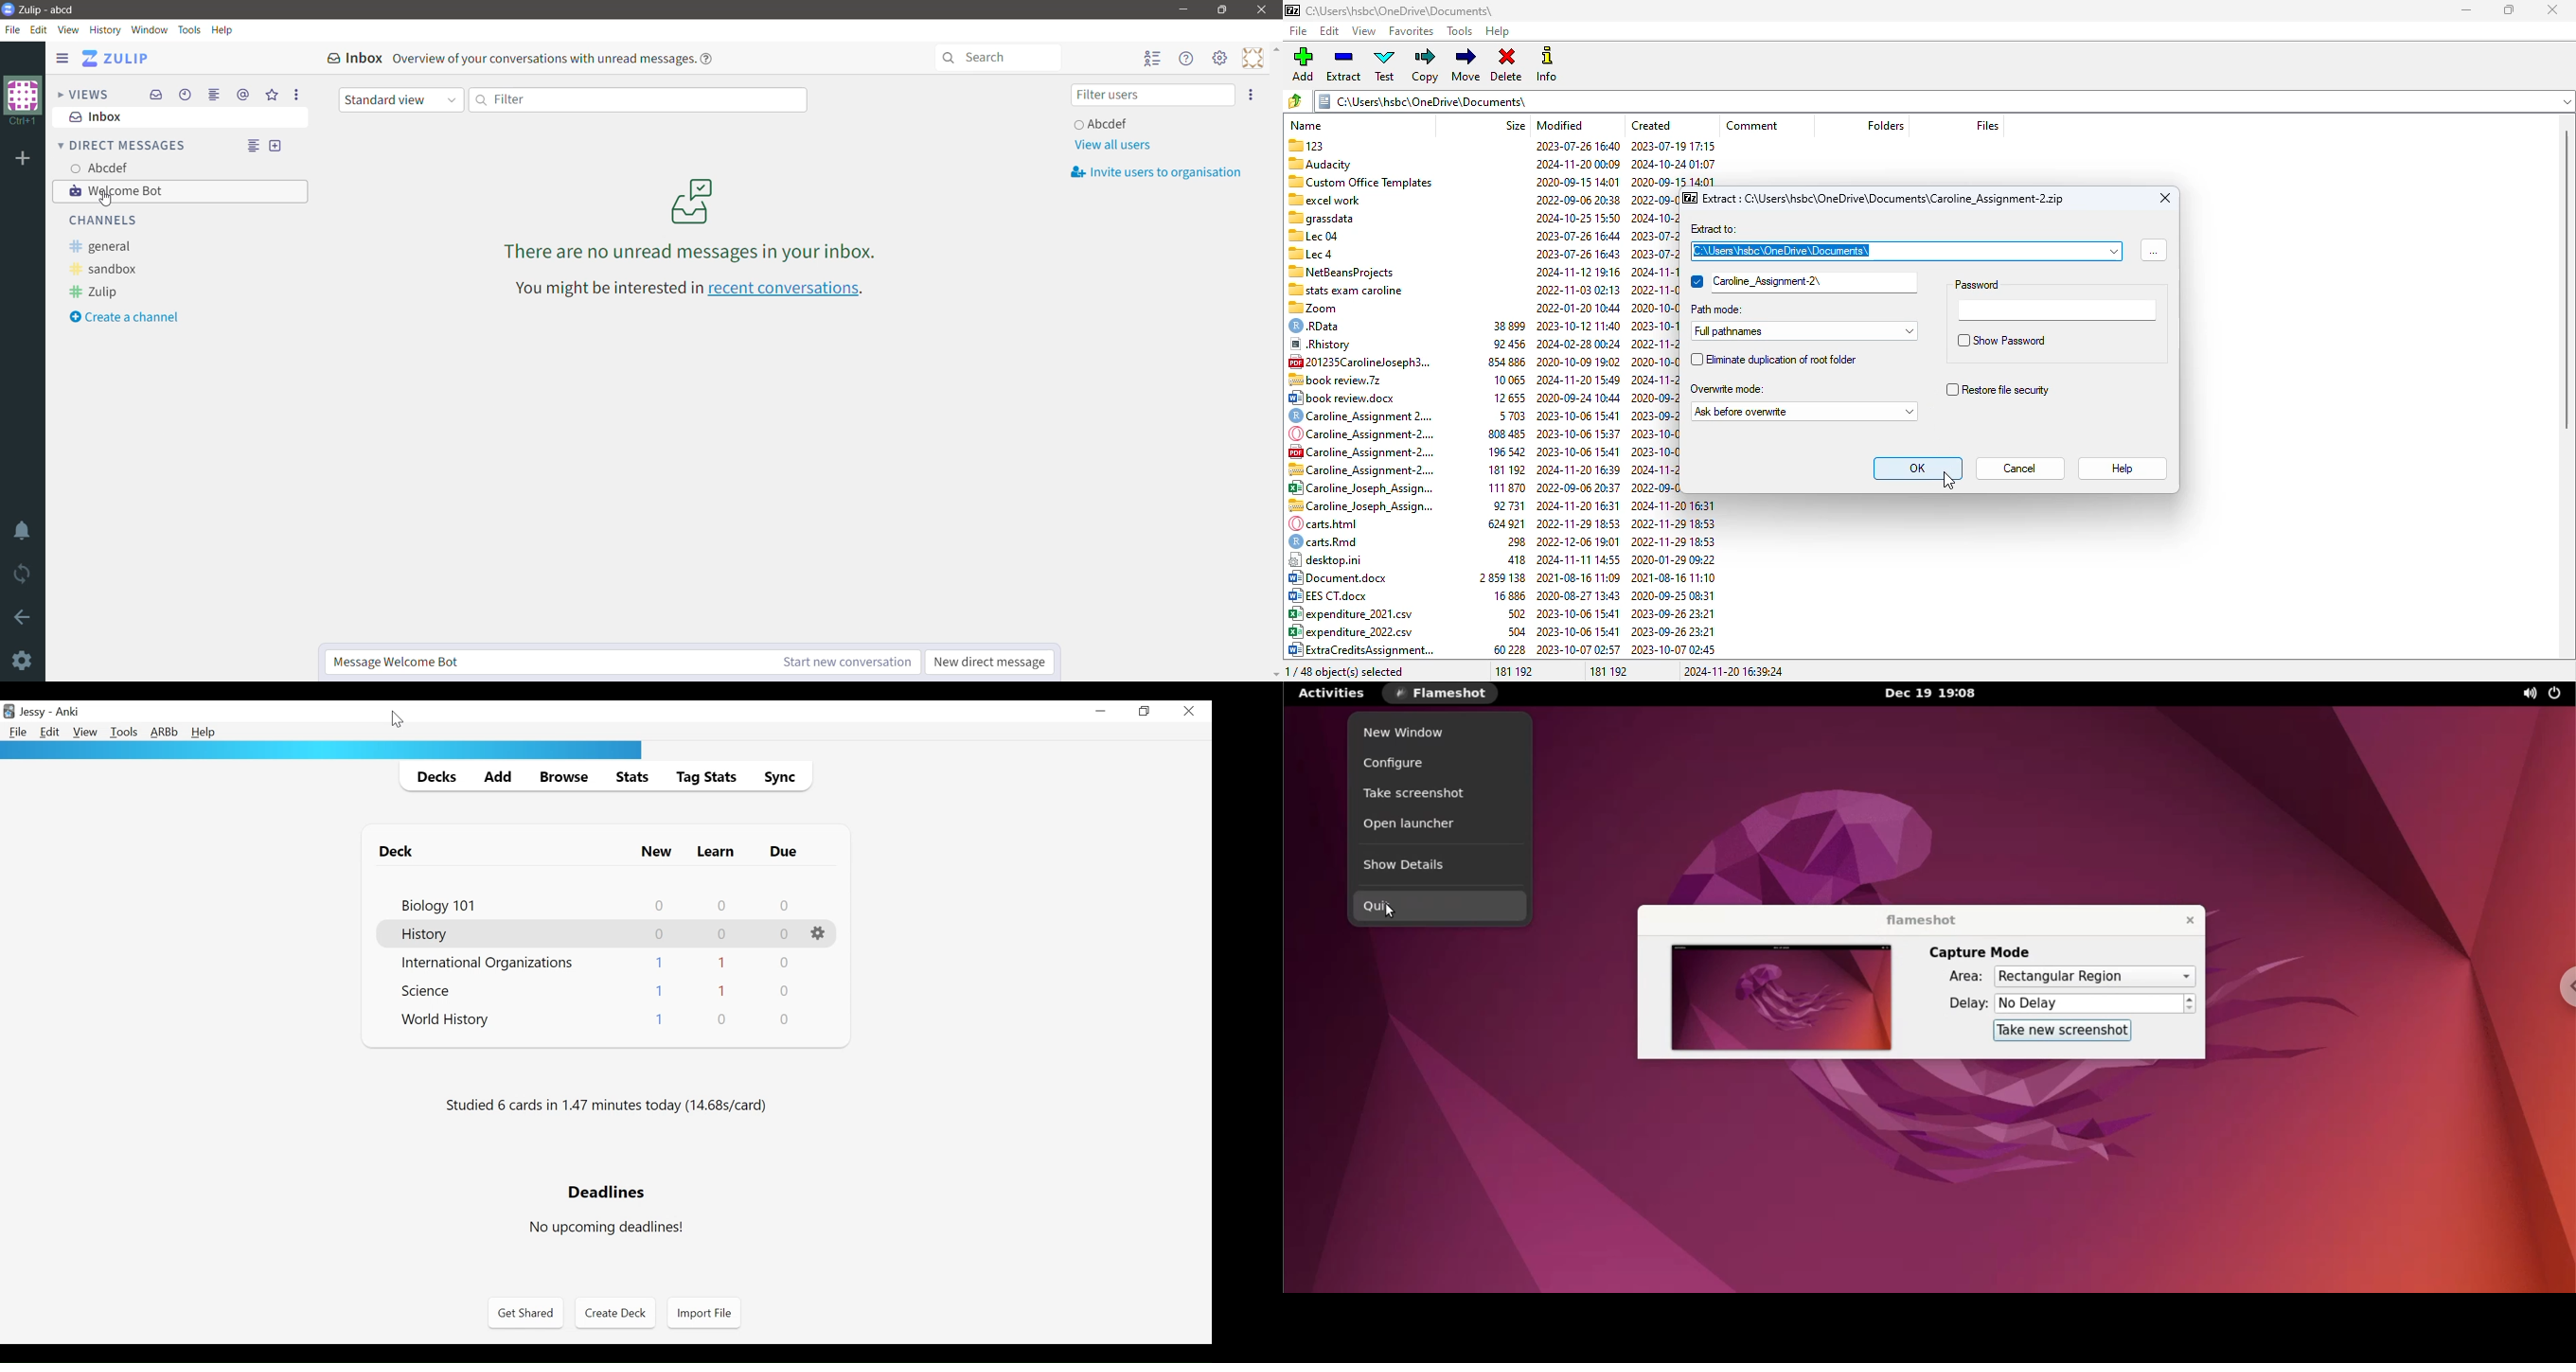 Image resolution: width=2576 pixels, height=1372 pixels. Describe the element at coordinates (637, 100) in the screenshot. I see `Filter` at that location.